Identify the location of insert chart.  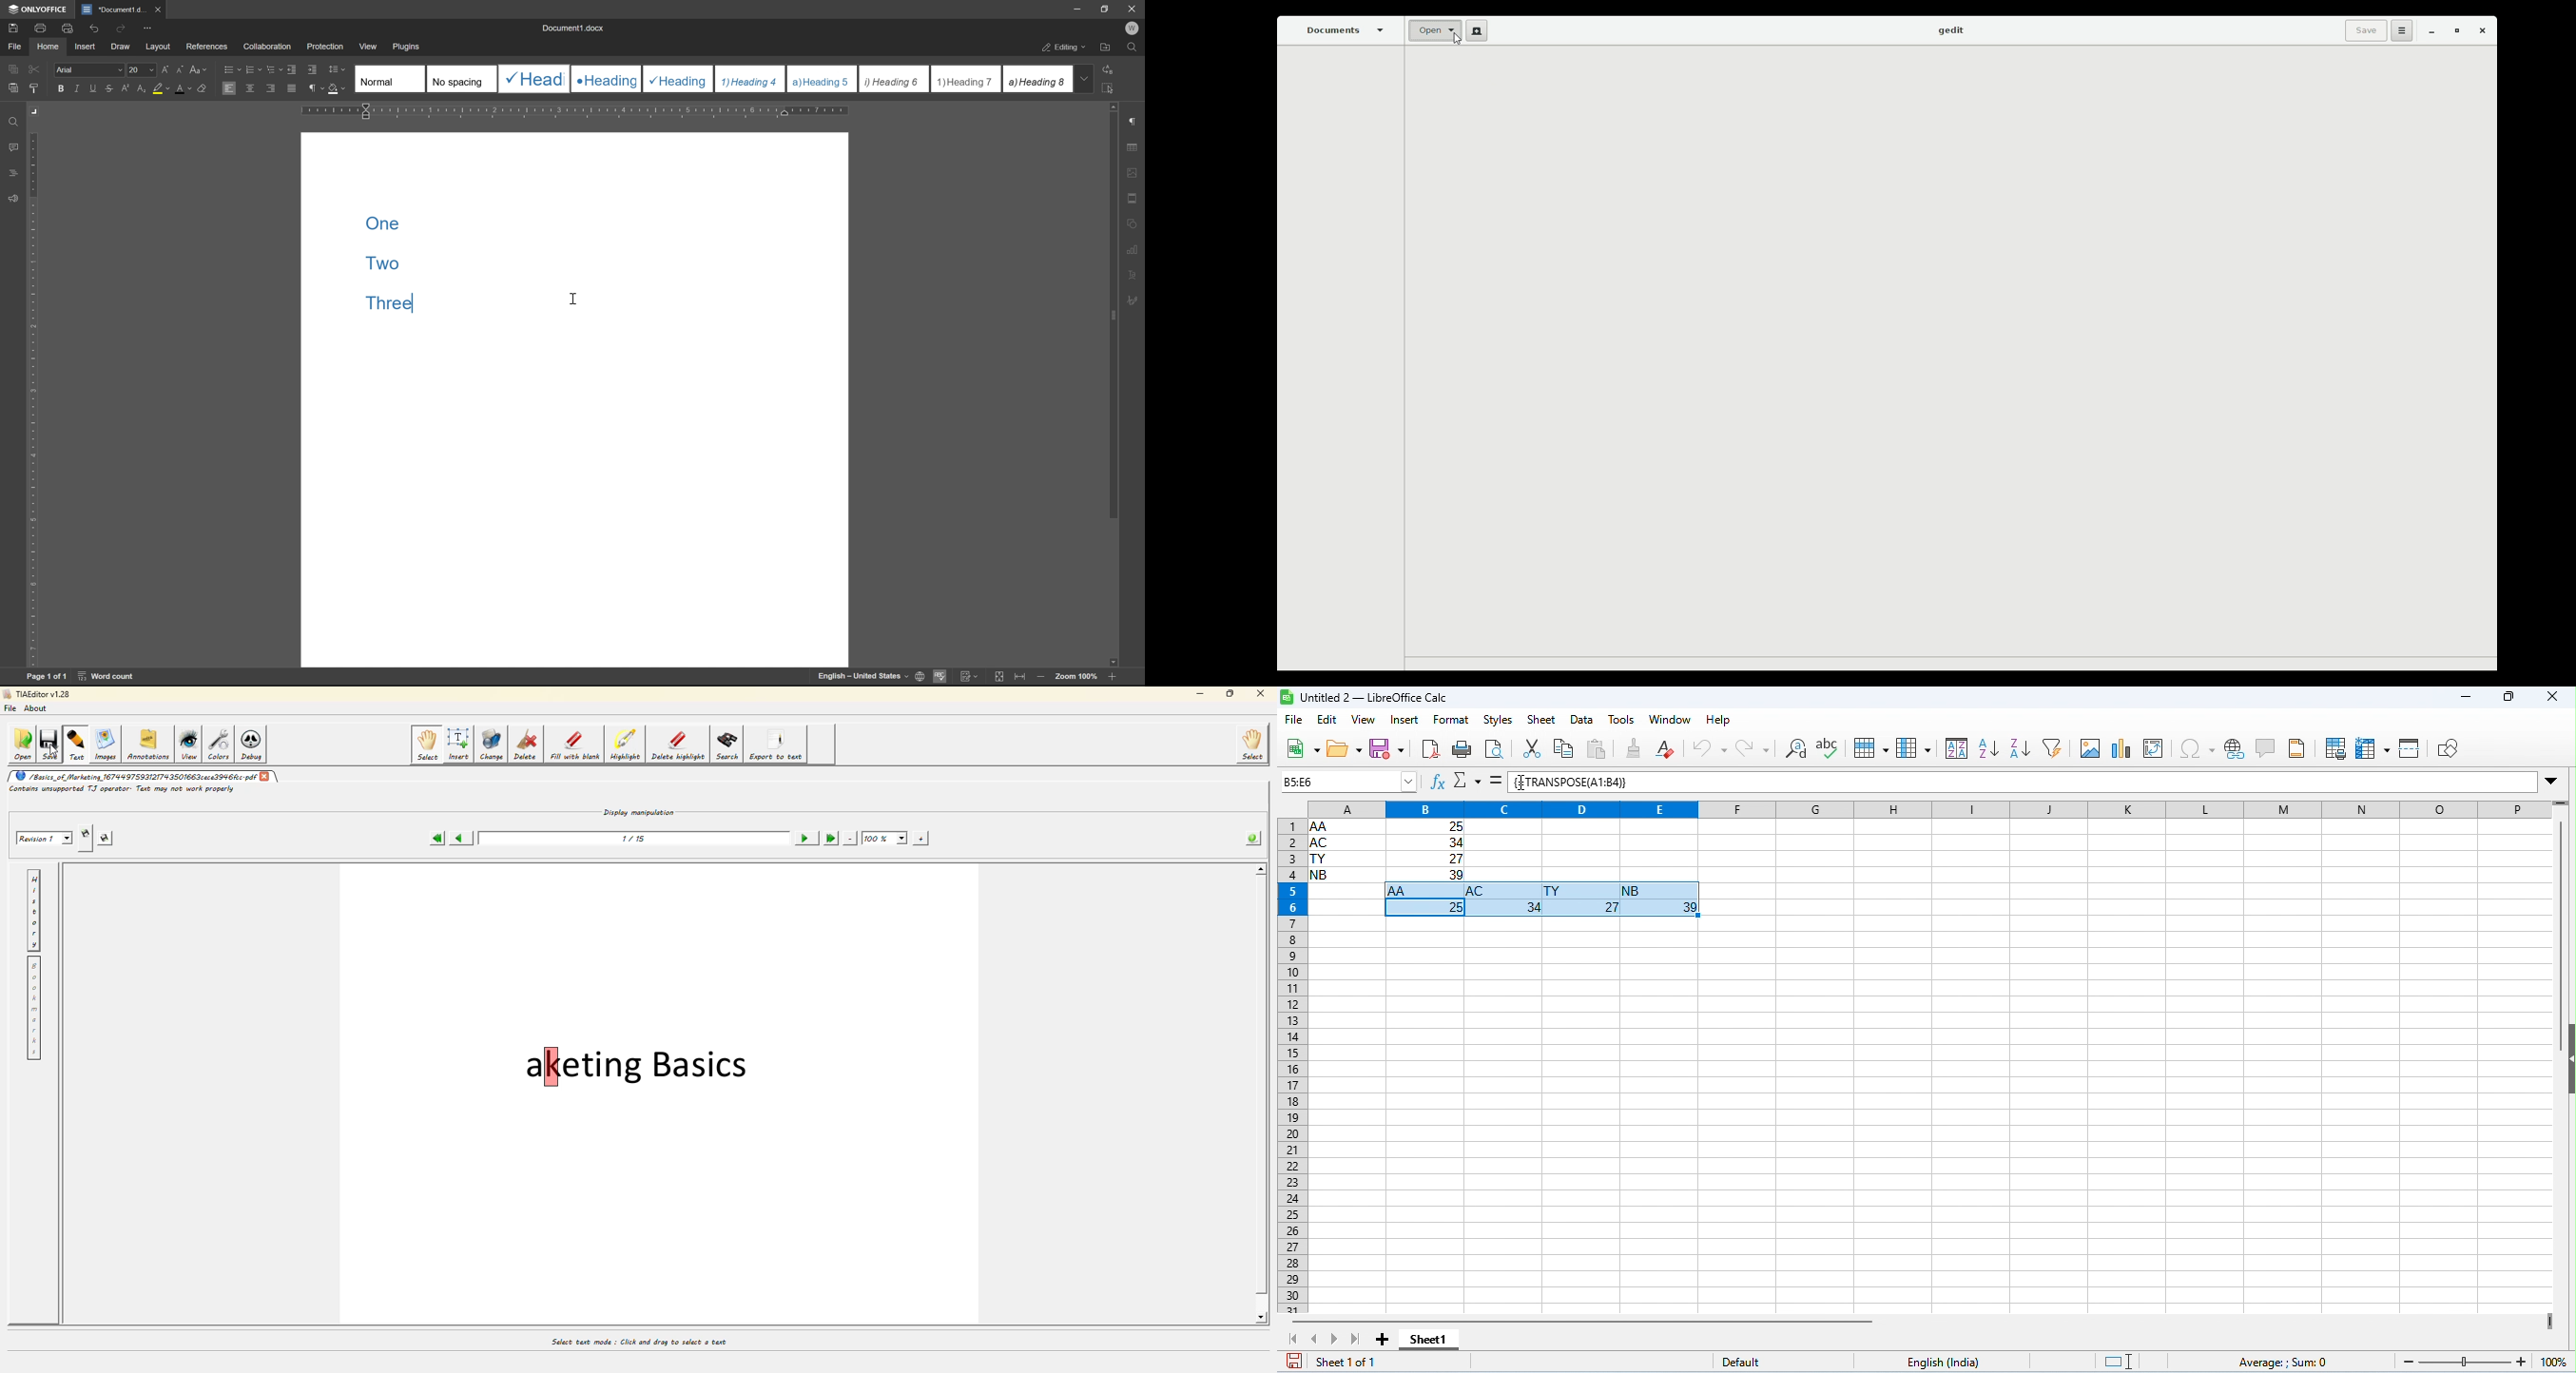
(2123, 747).